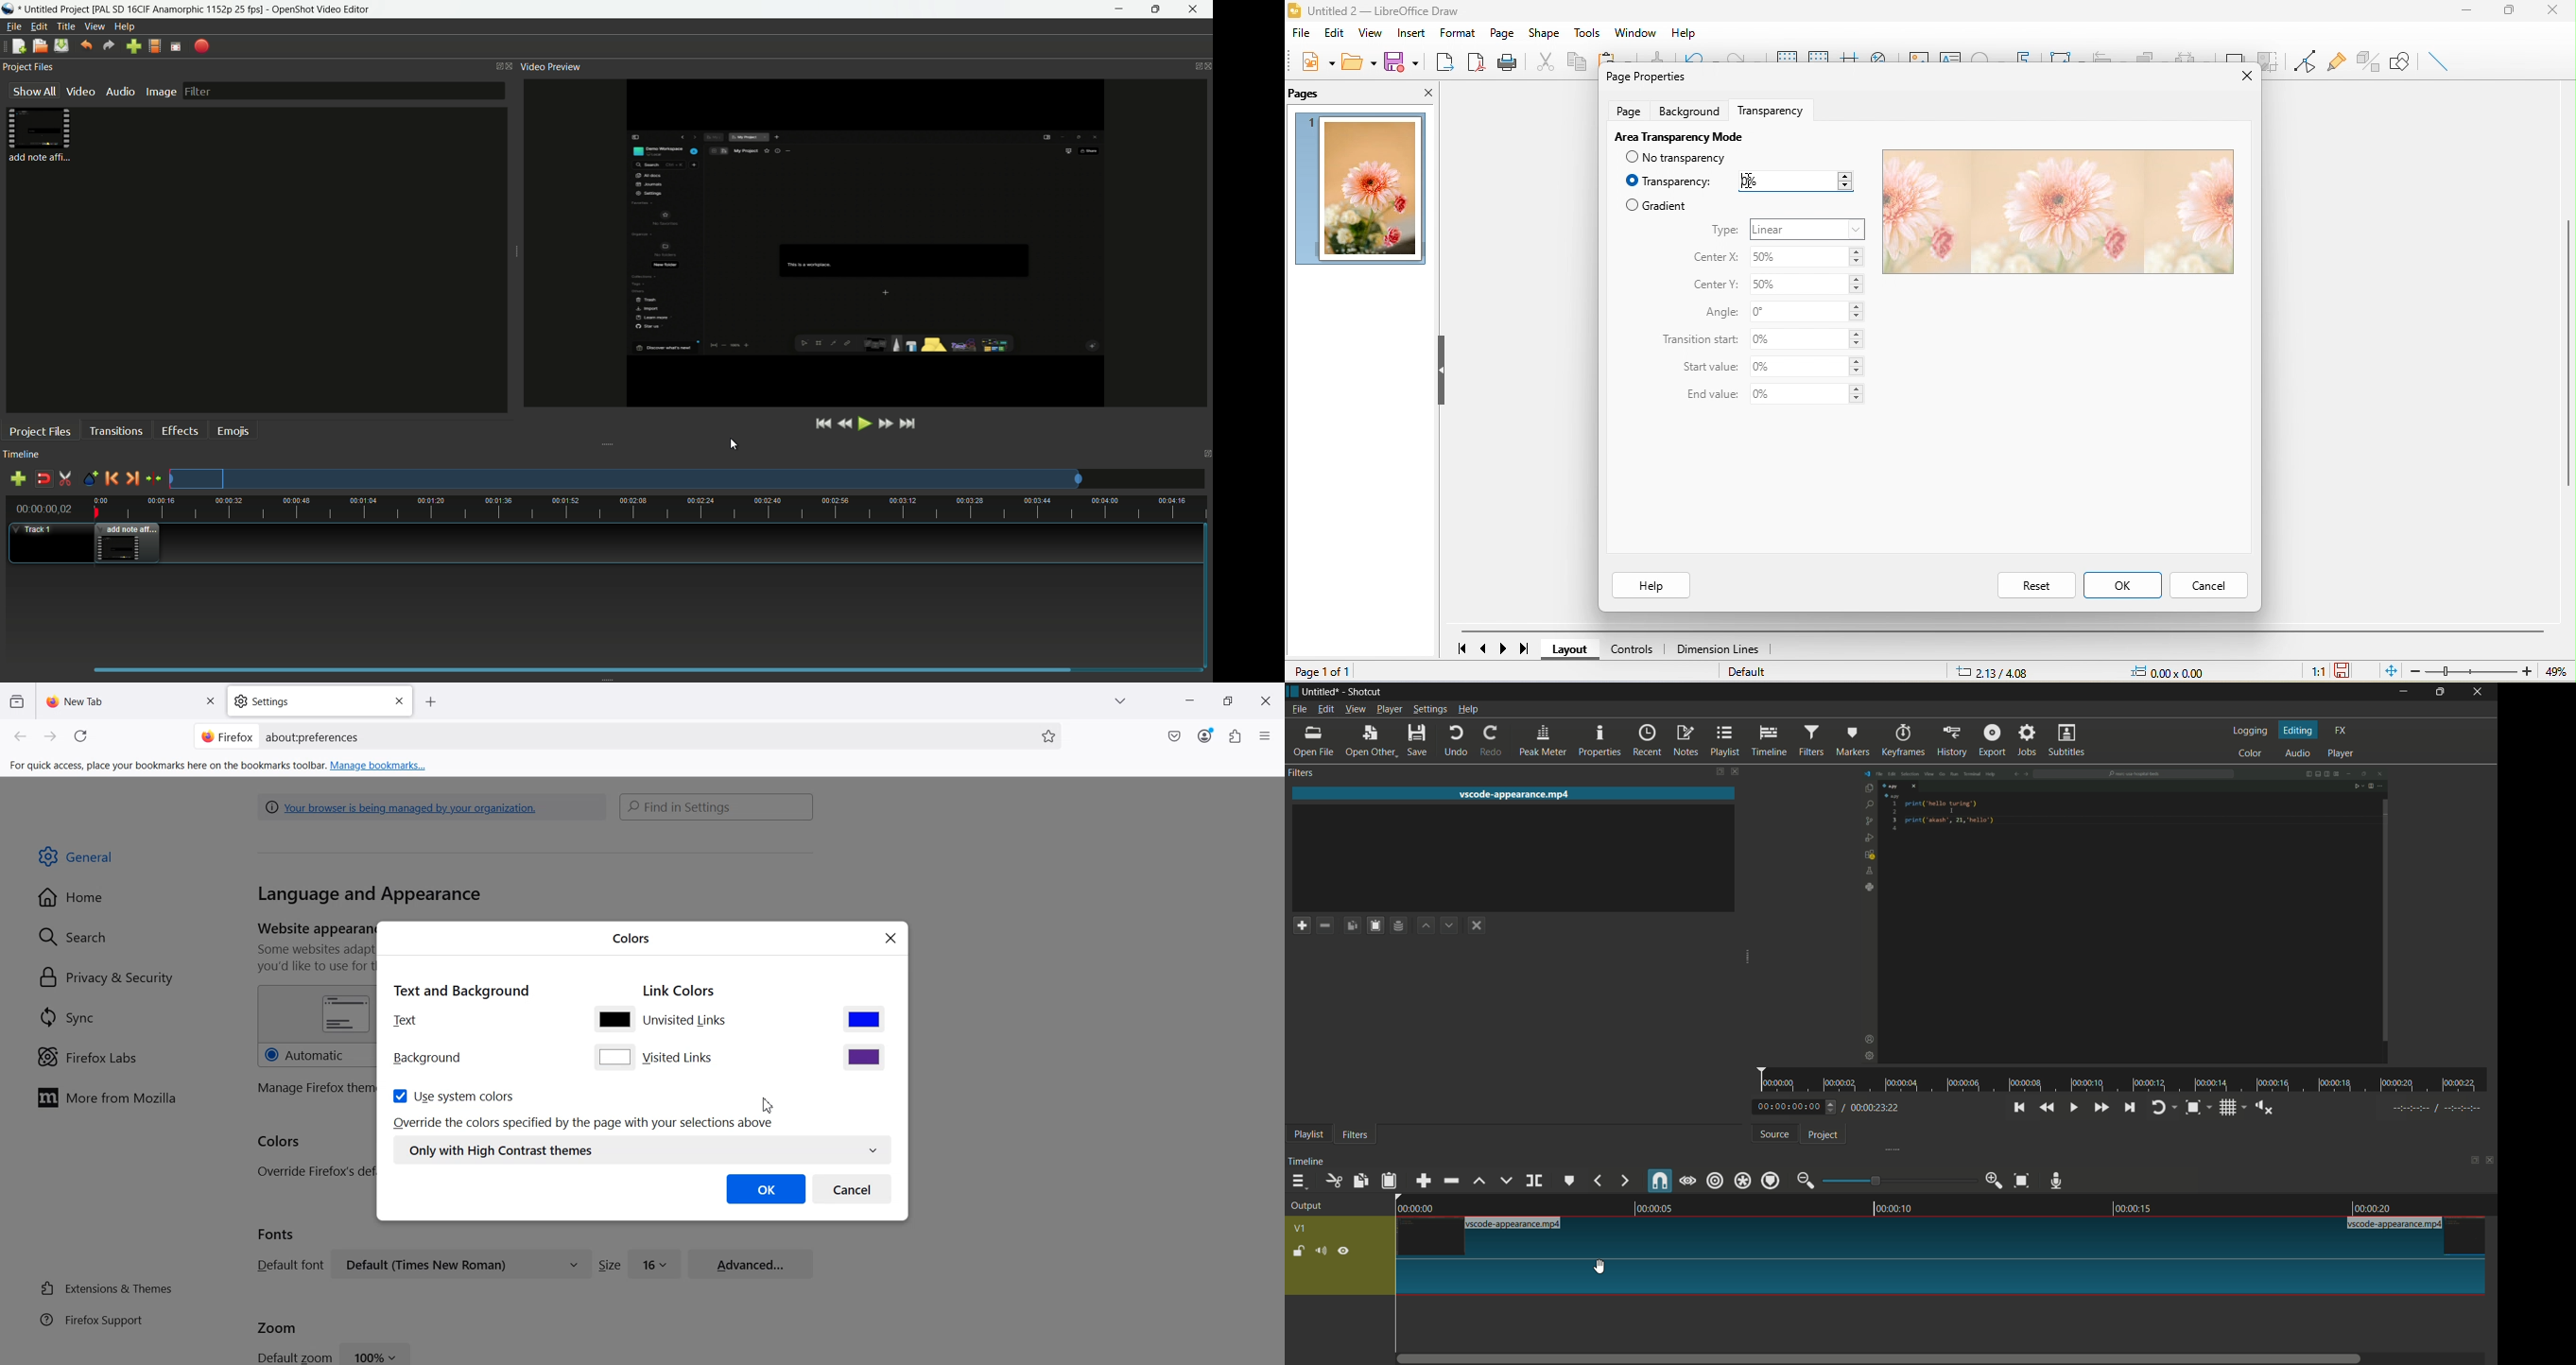 Image resolution: width=2576 pixels, height=1372 pixels. Describe the element at coordinates (132, 701) in the screenshot. I see `New Tab` at that location.